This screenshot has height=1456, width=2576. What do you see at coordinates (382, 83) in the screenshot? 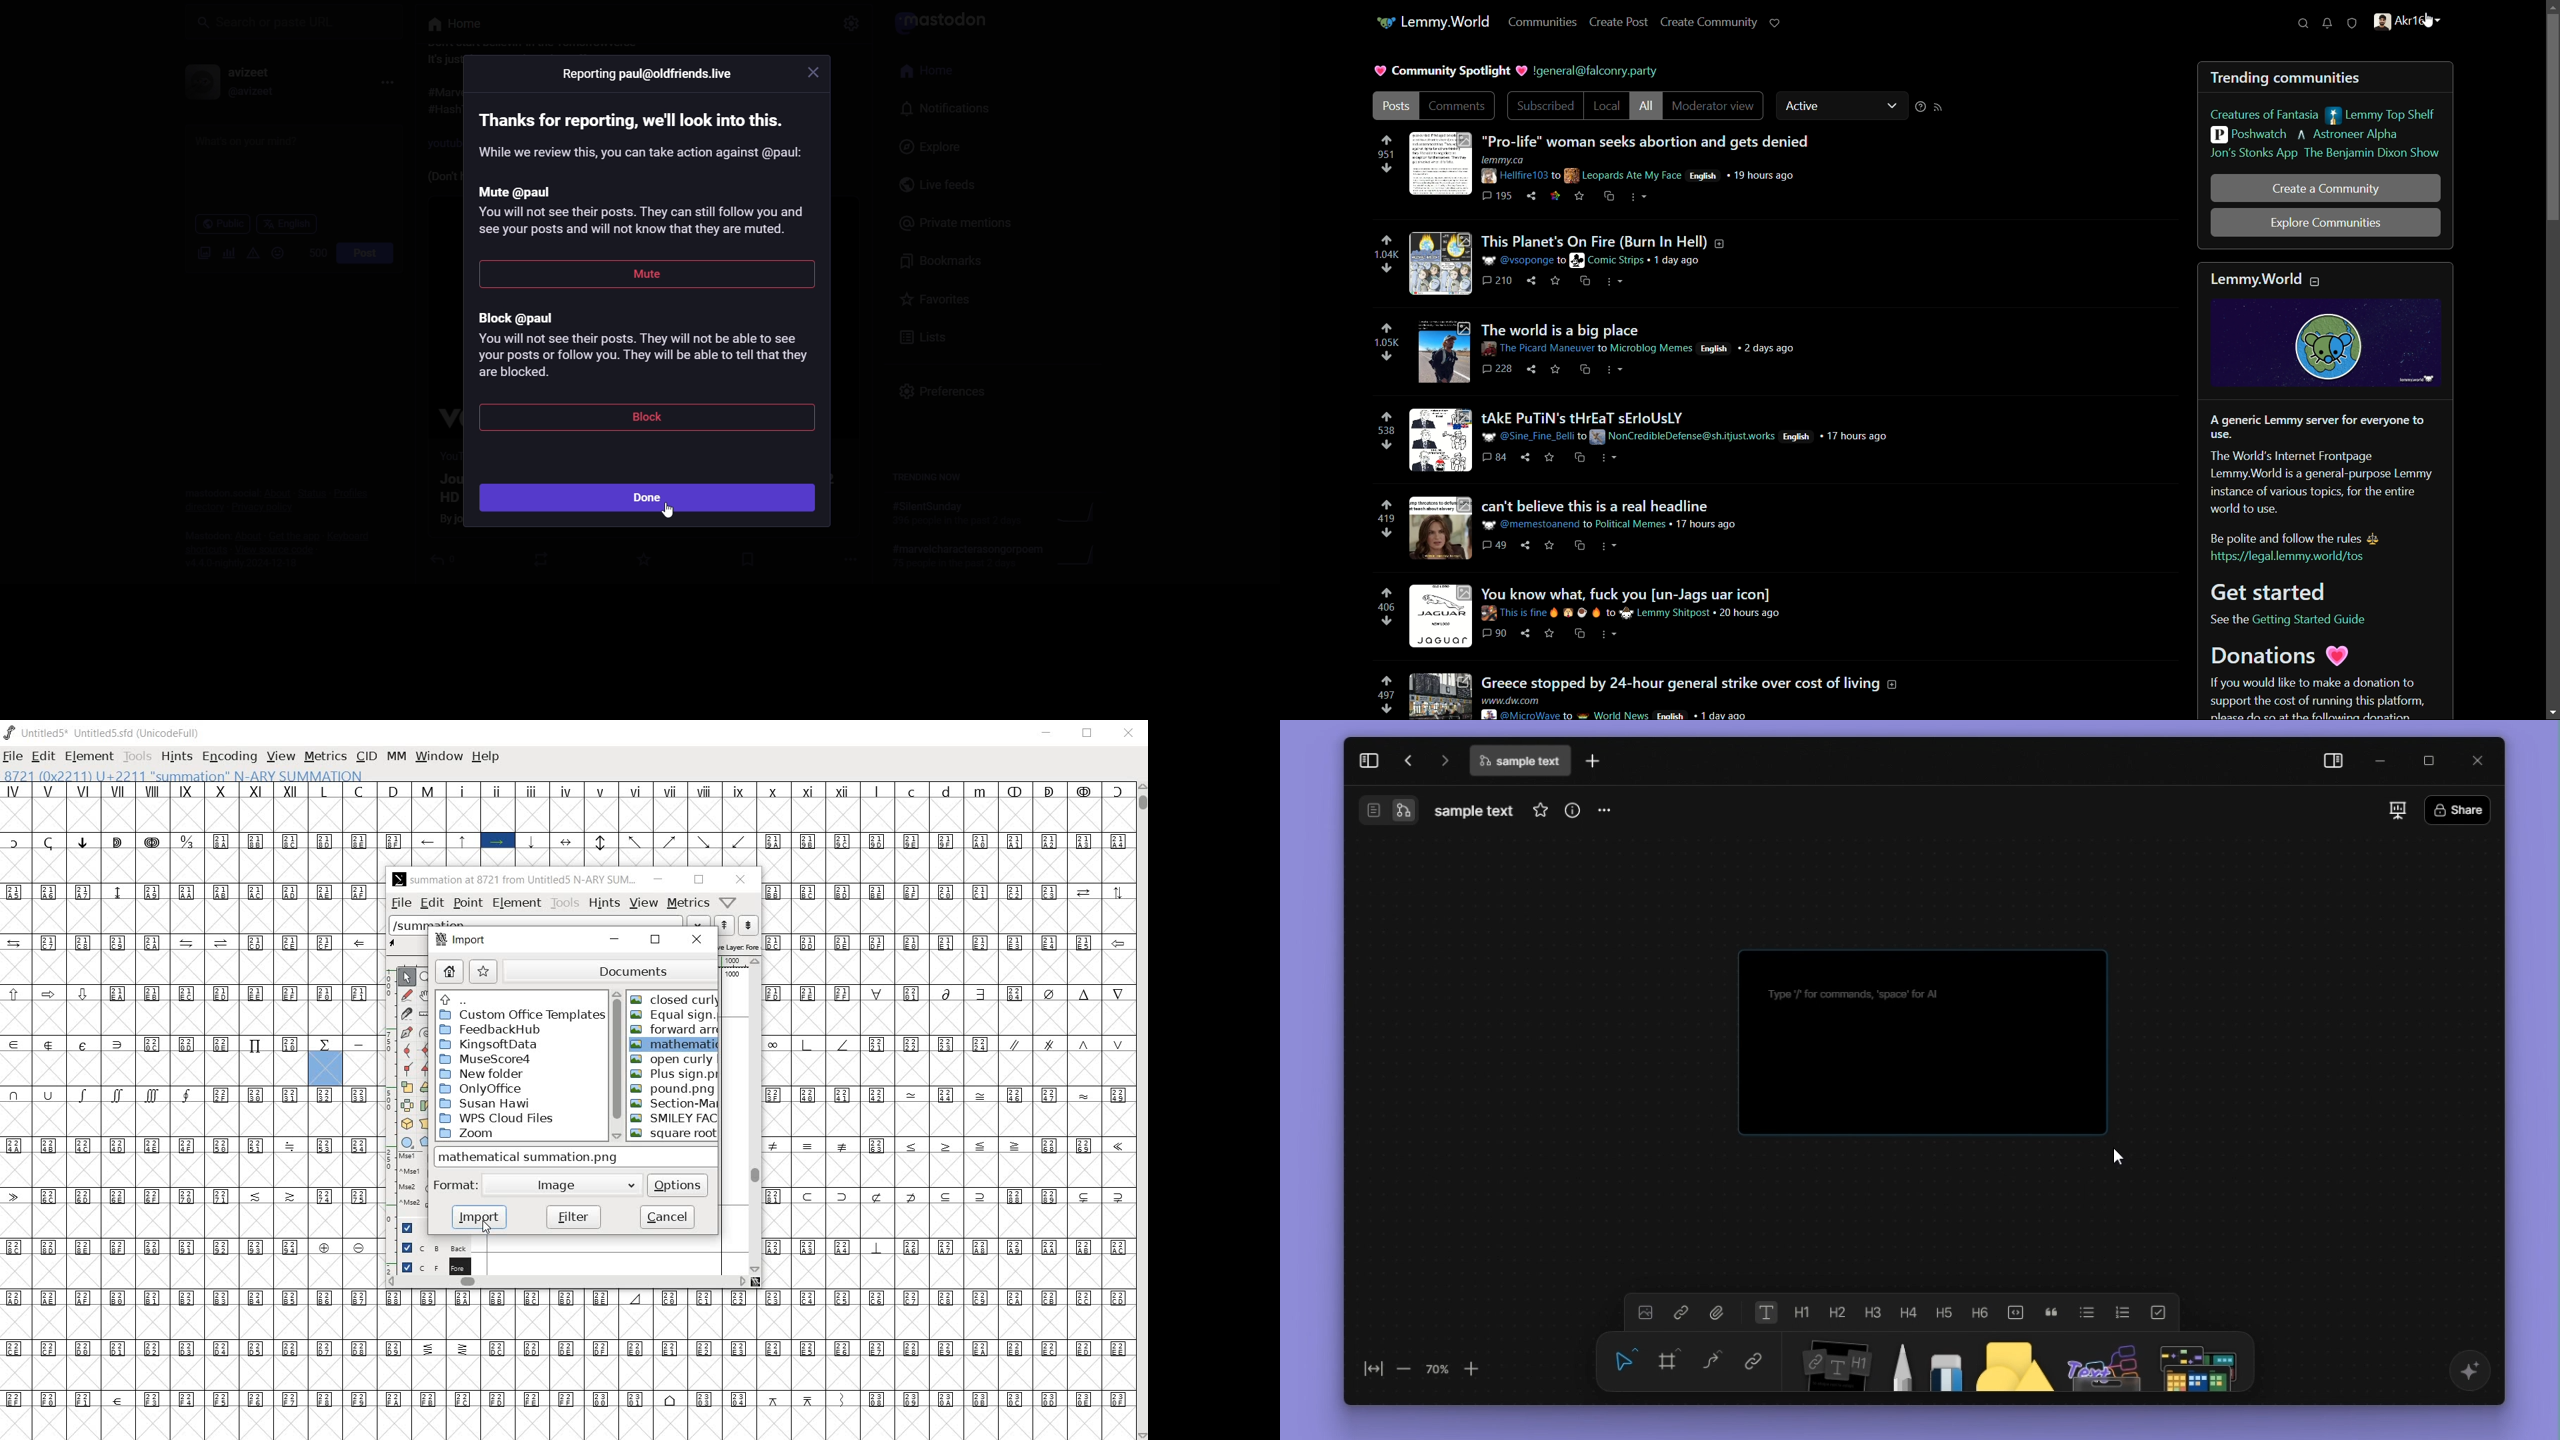
I see `more` at bounding box center [382, 83].